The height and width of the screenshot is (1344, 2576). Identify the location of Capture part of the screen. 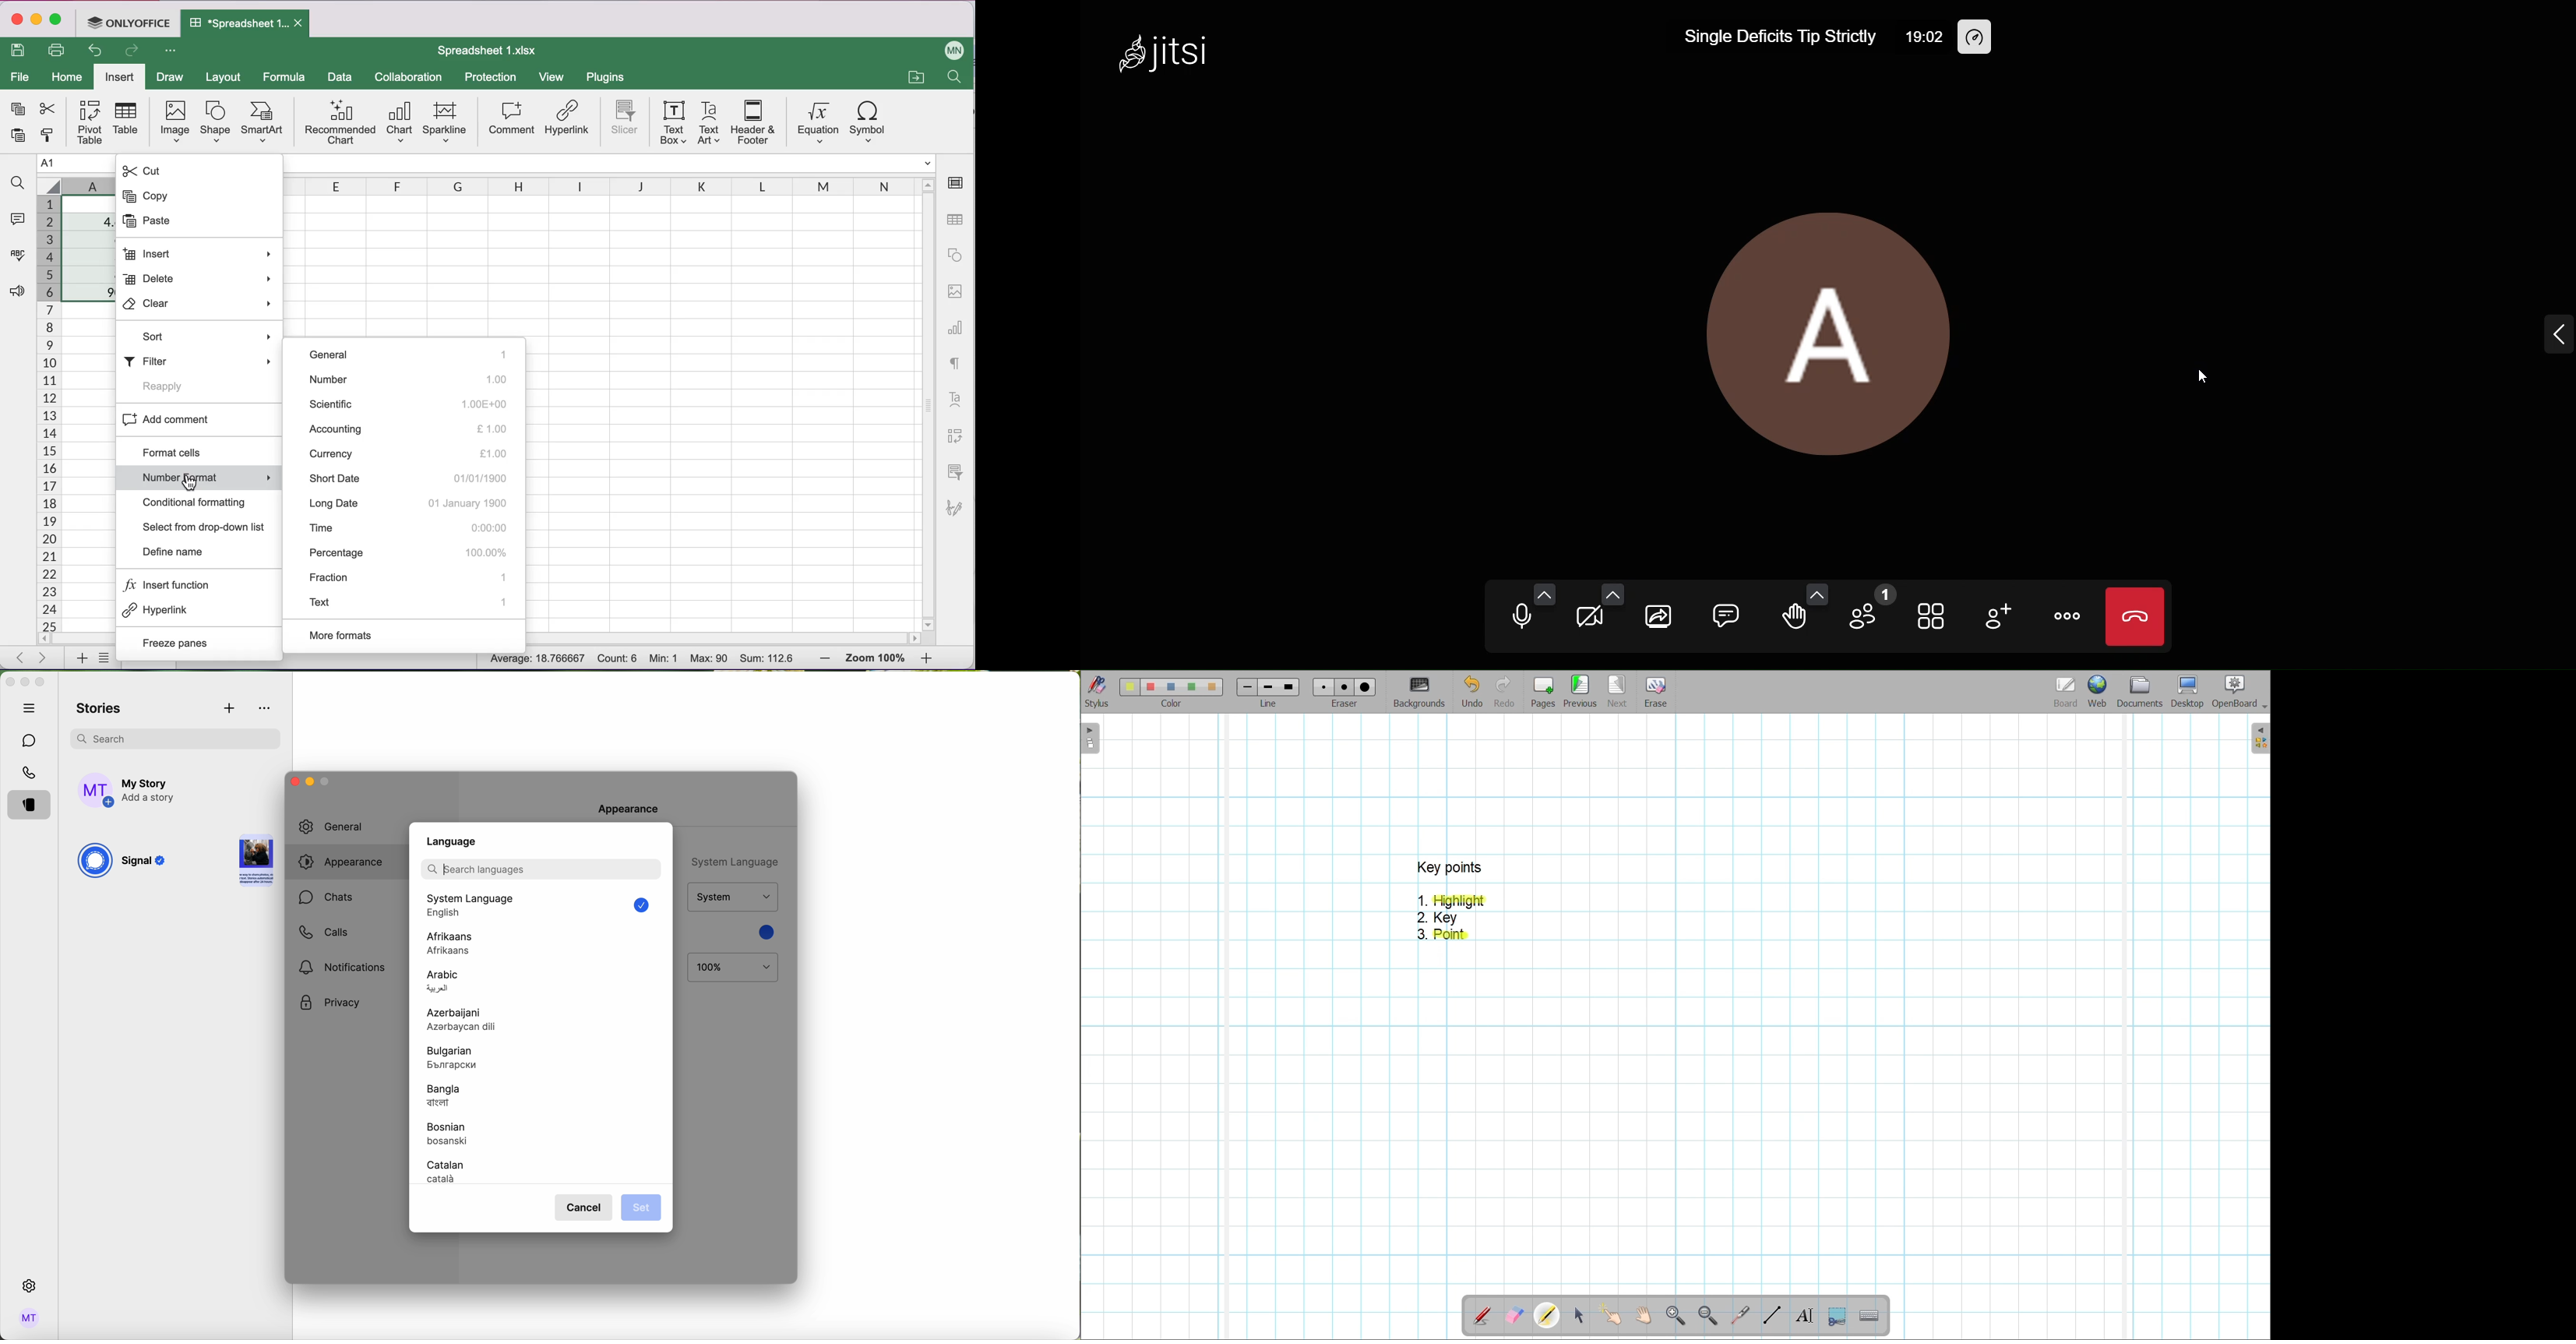
(1838, 1317).